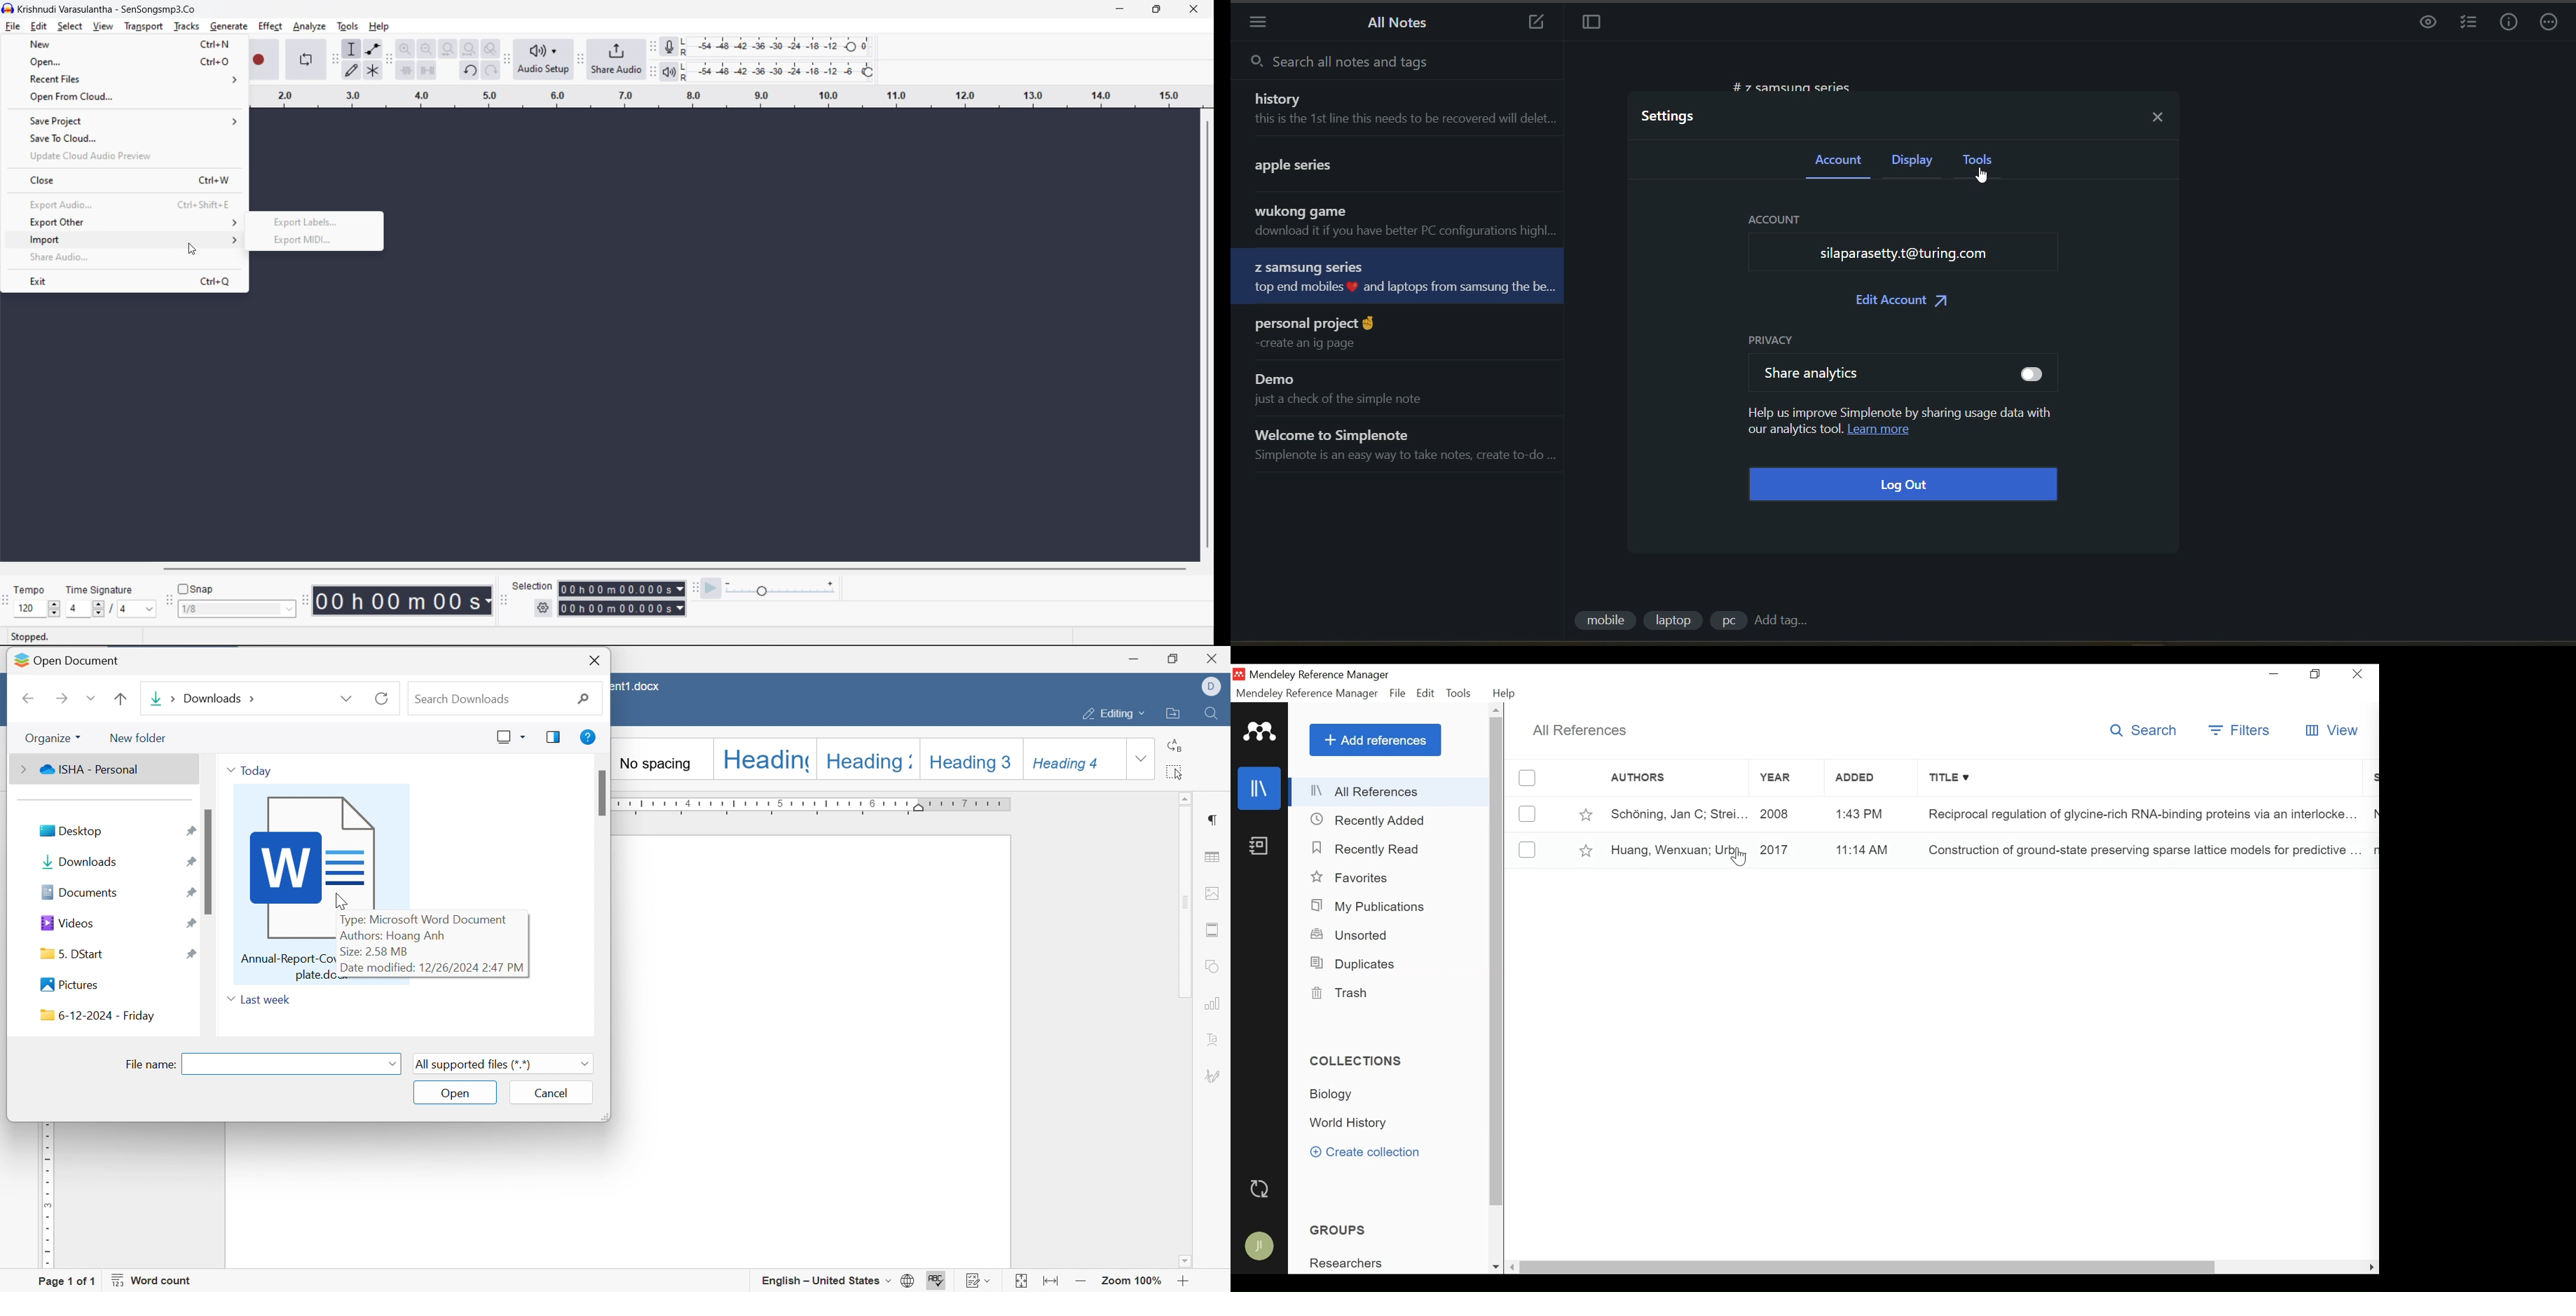  I want to click on open file location, so click(1172, 715).